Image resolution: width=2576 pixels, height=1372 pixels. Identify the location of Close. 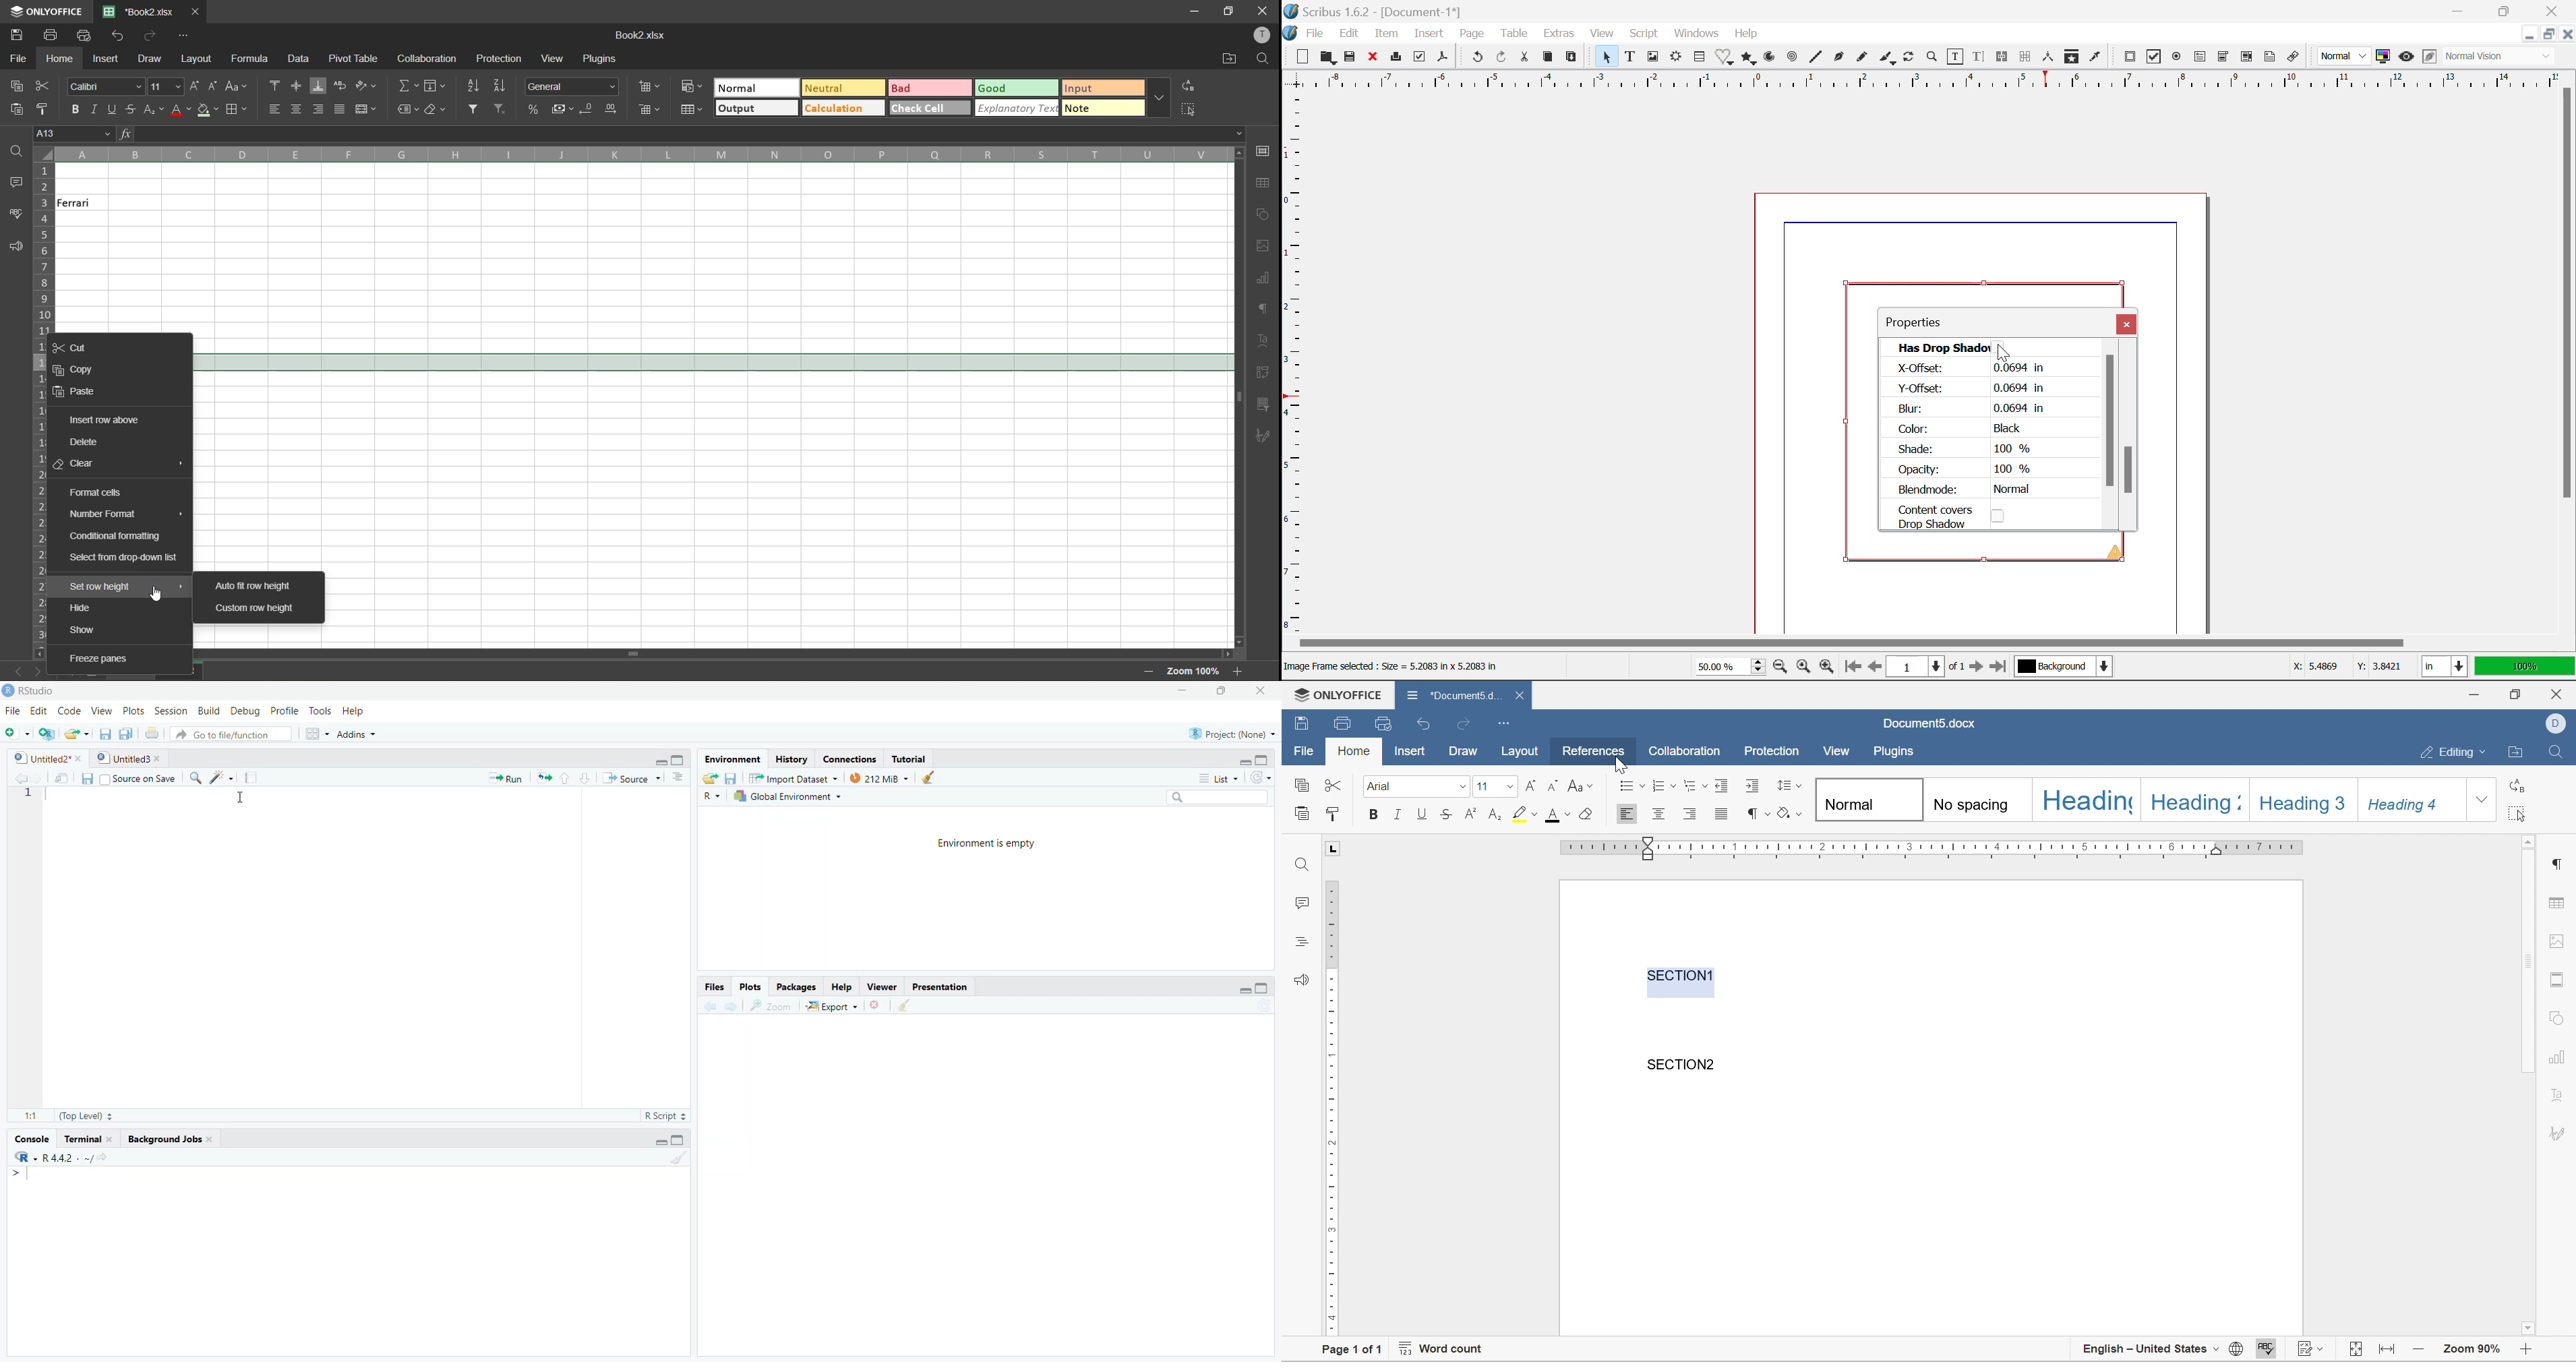
(2127, 326).